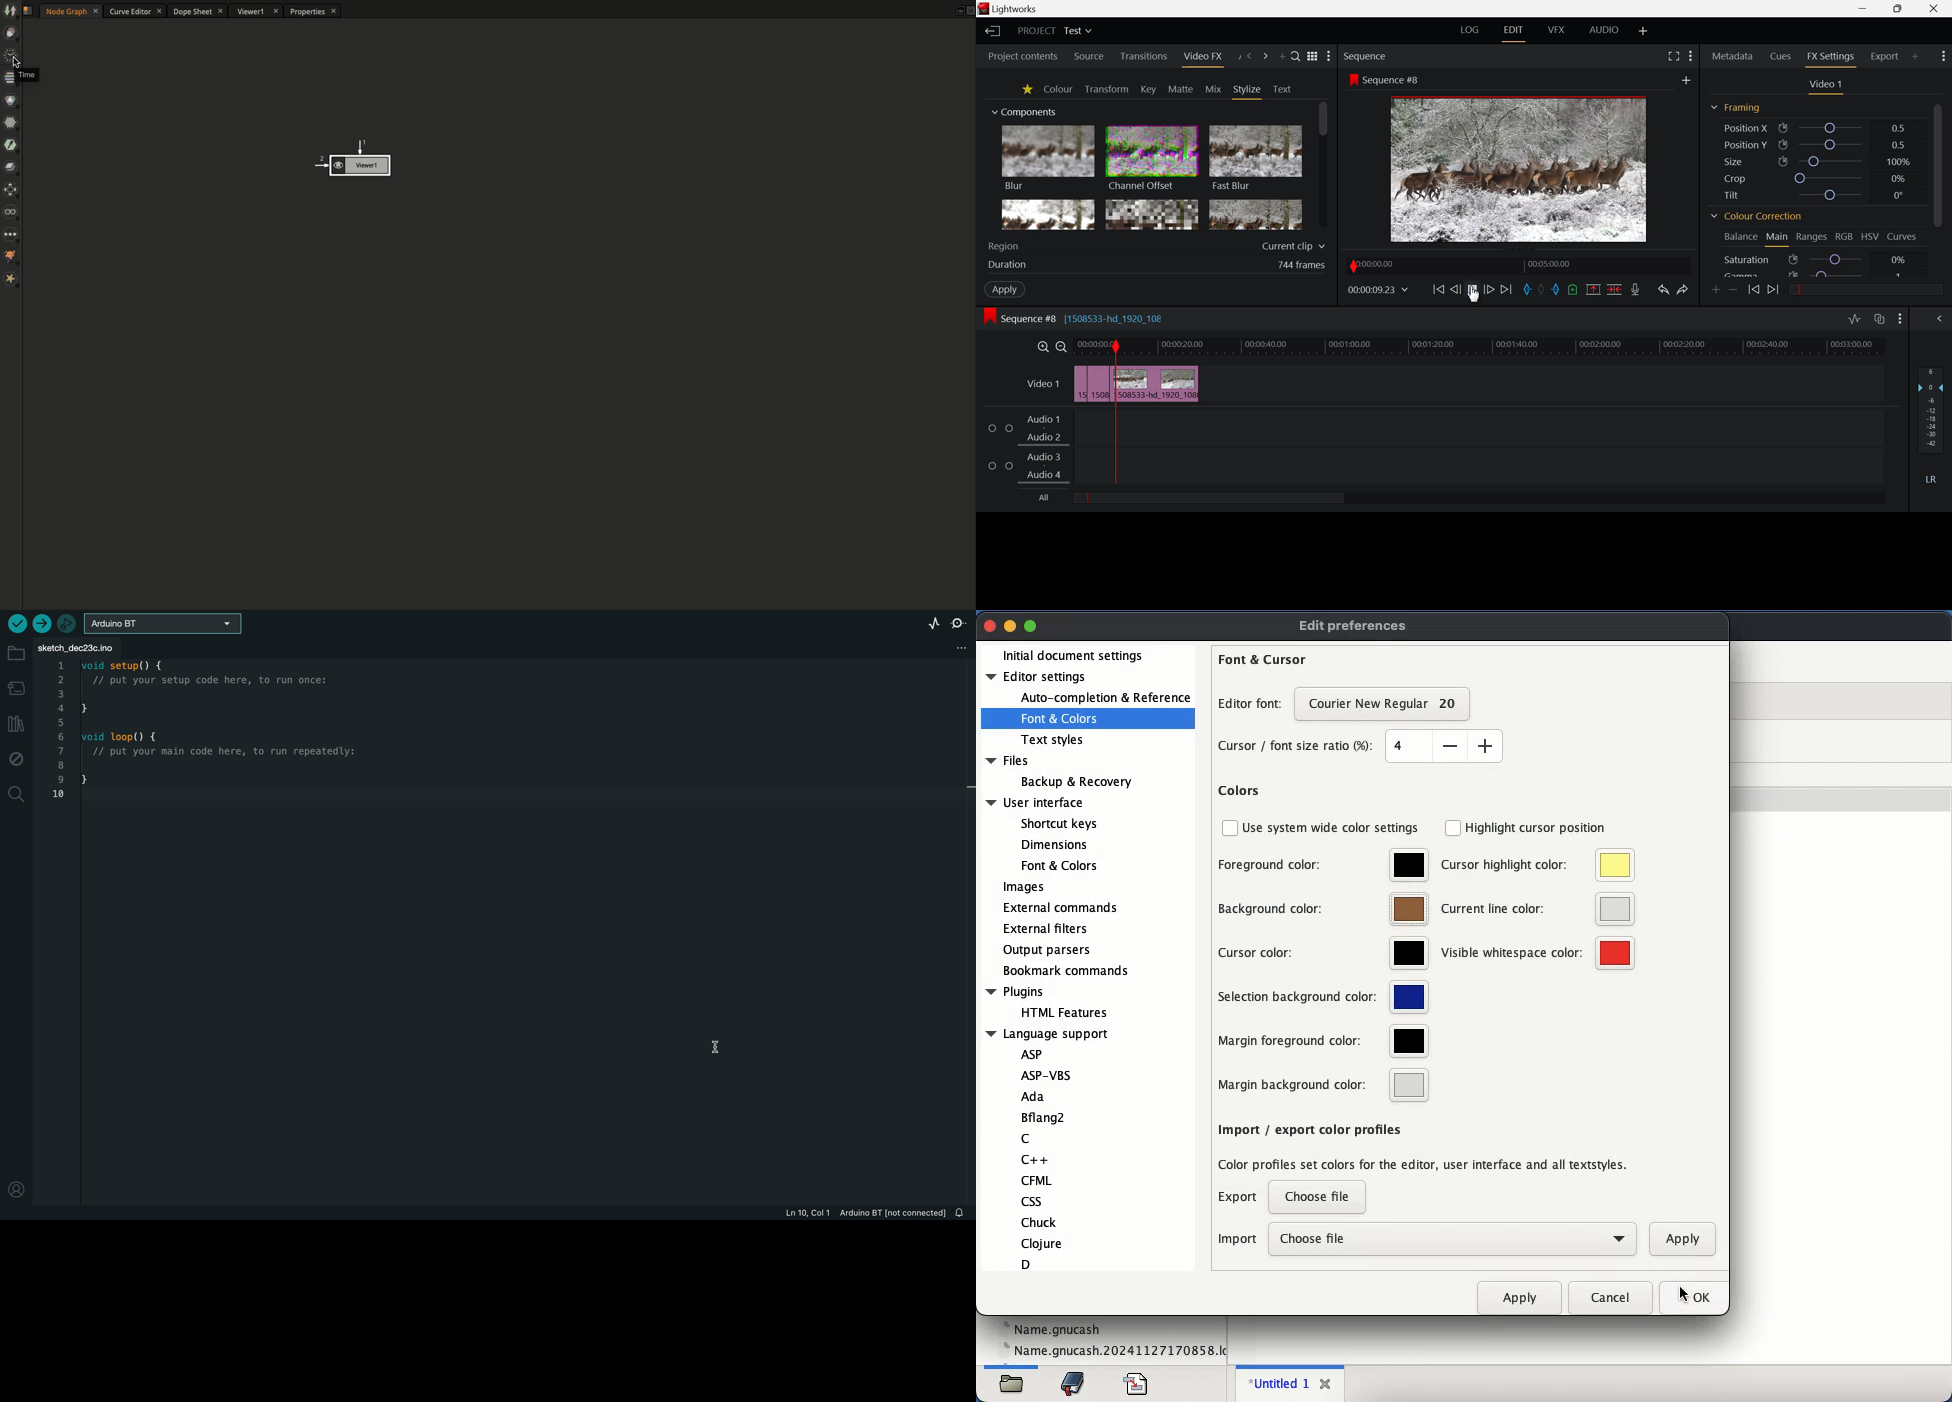  Describe the element at coordinates (1042, 347) in the screenshot. I see `Timeline Zoom In` at that location.